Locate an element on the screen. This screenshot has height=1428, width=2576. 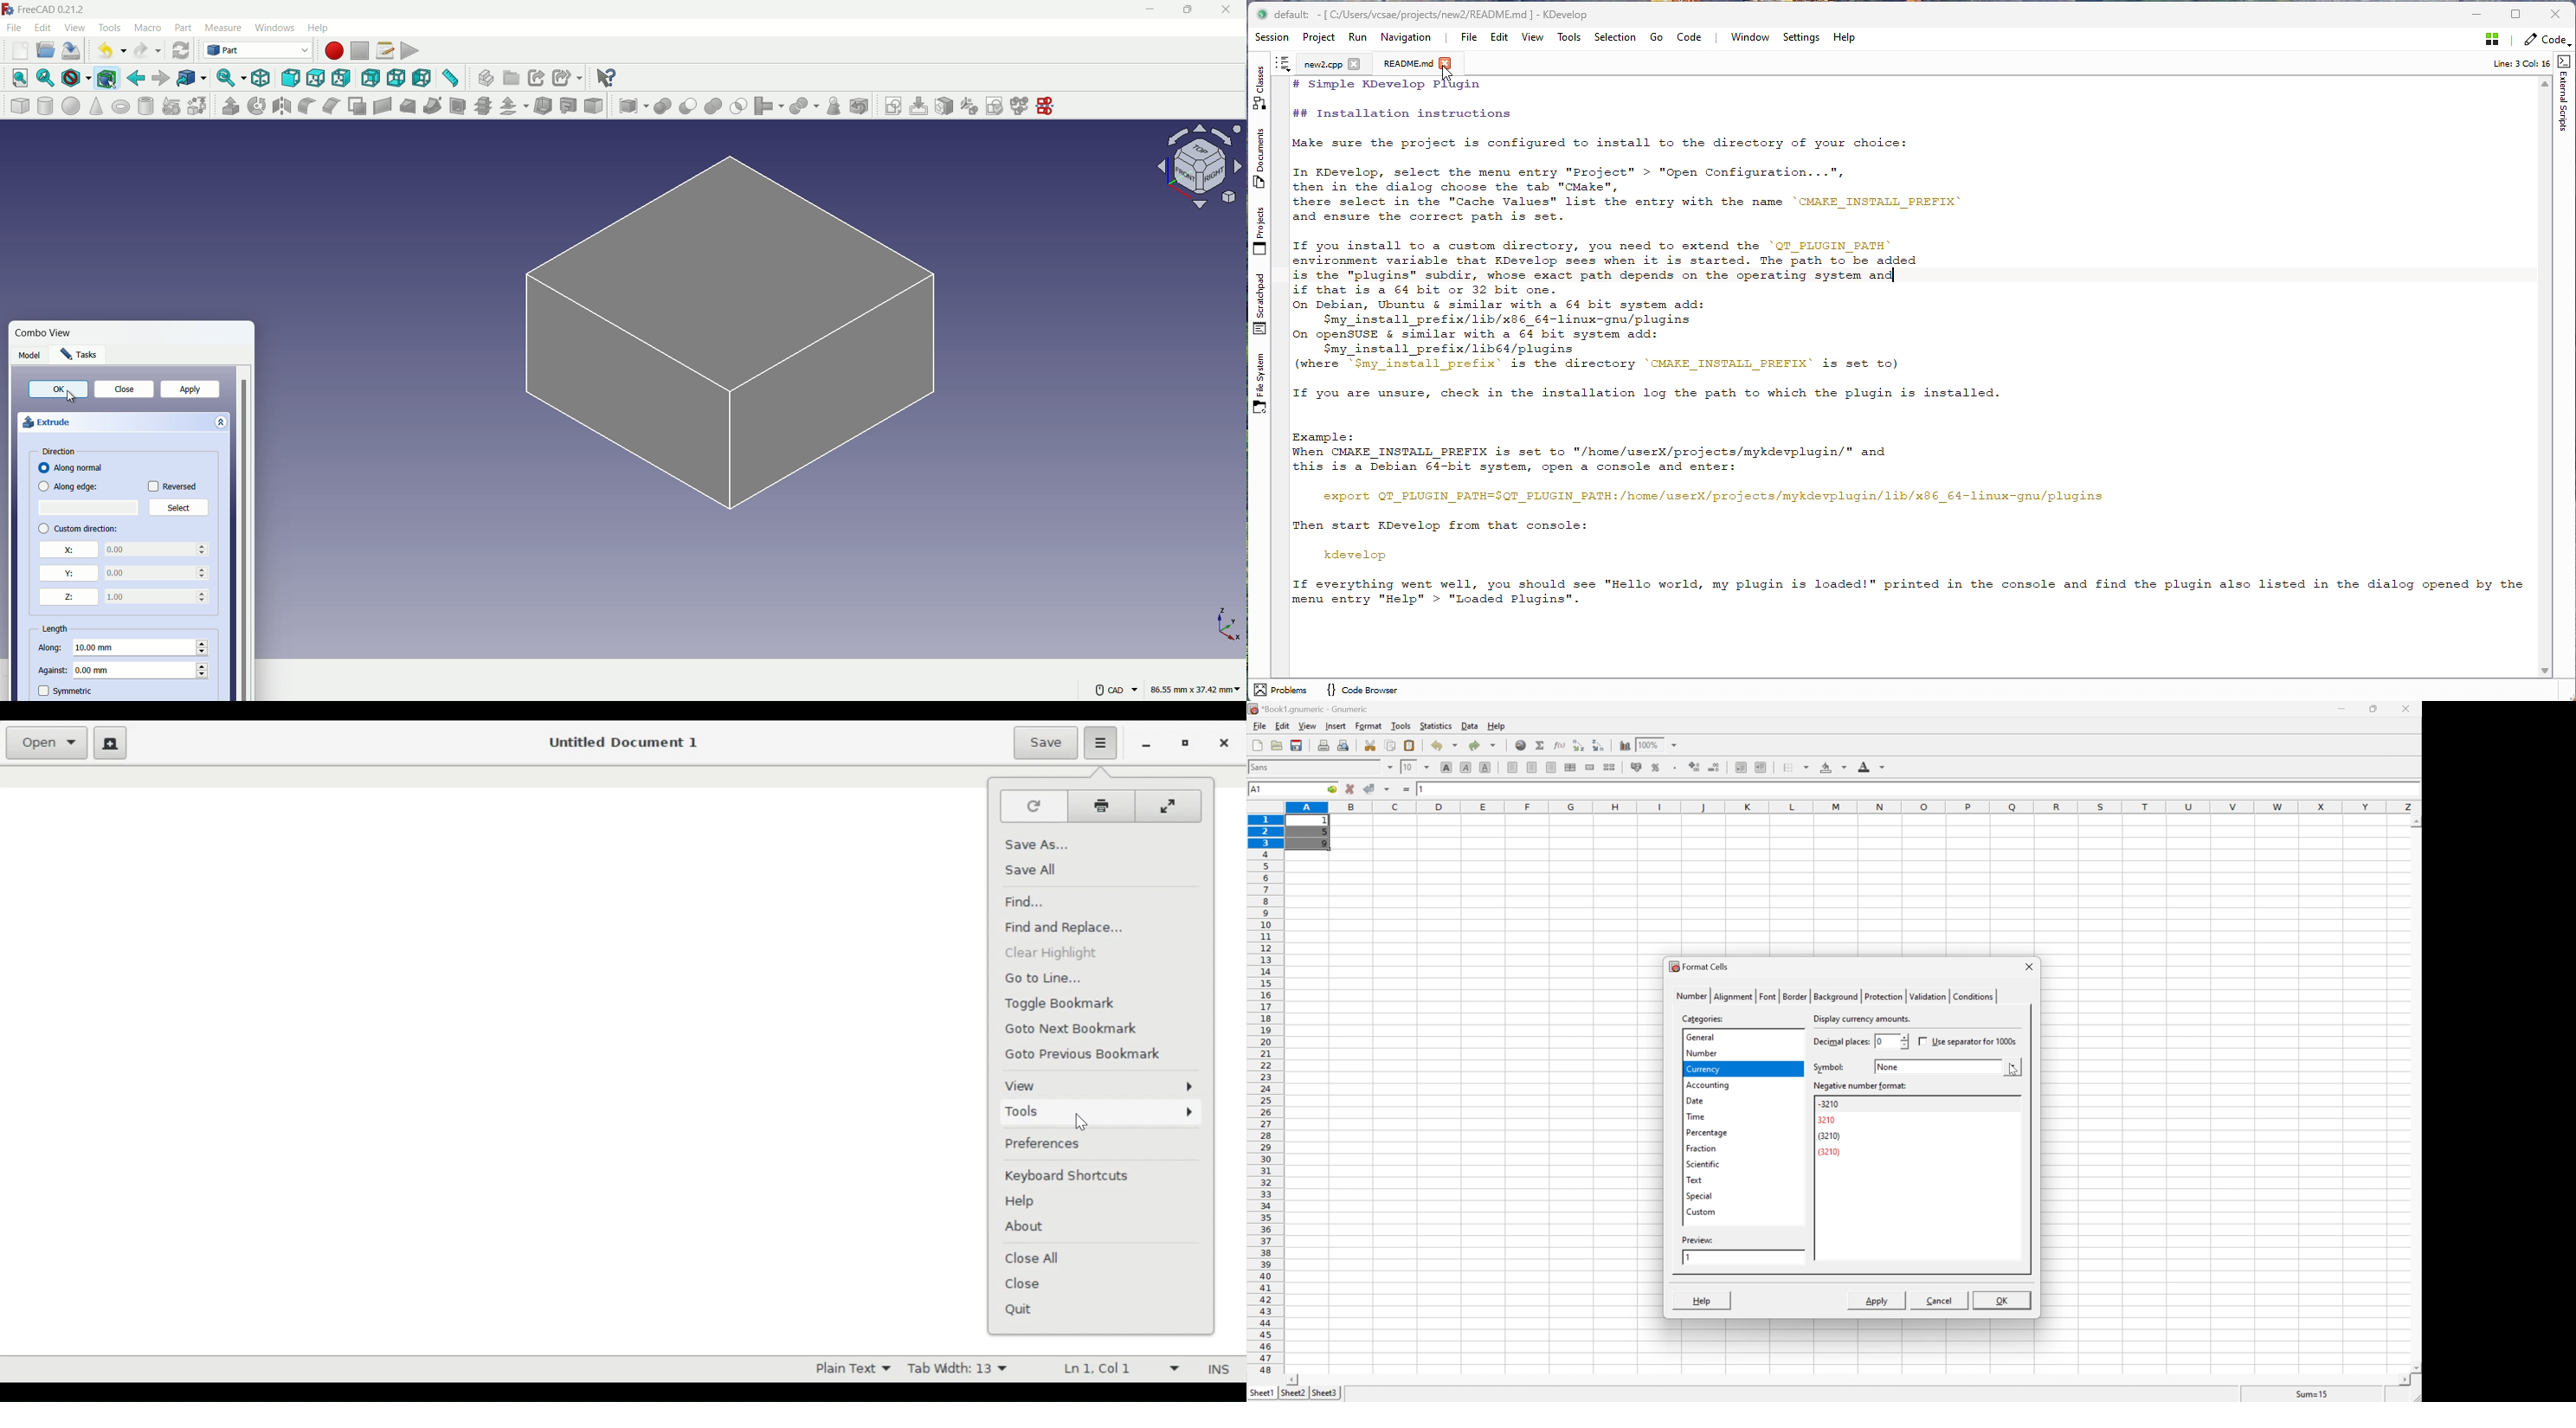
close is located at coordinates (2029, 967).